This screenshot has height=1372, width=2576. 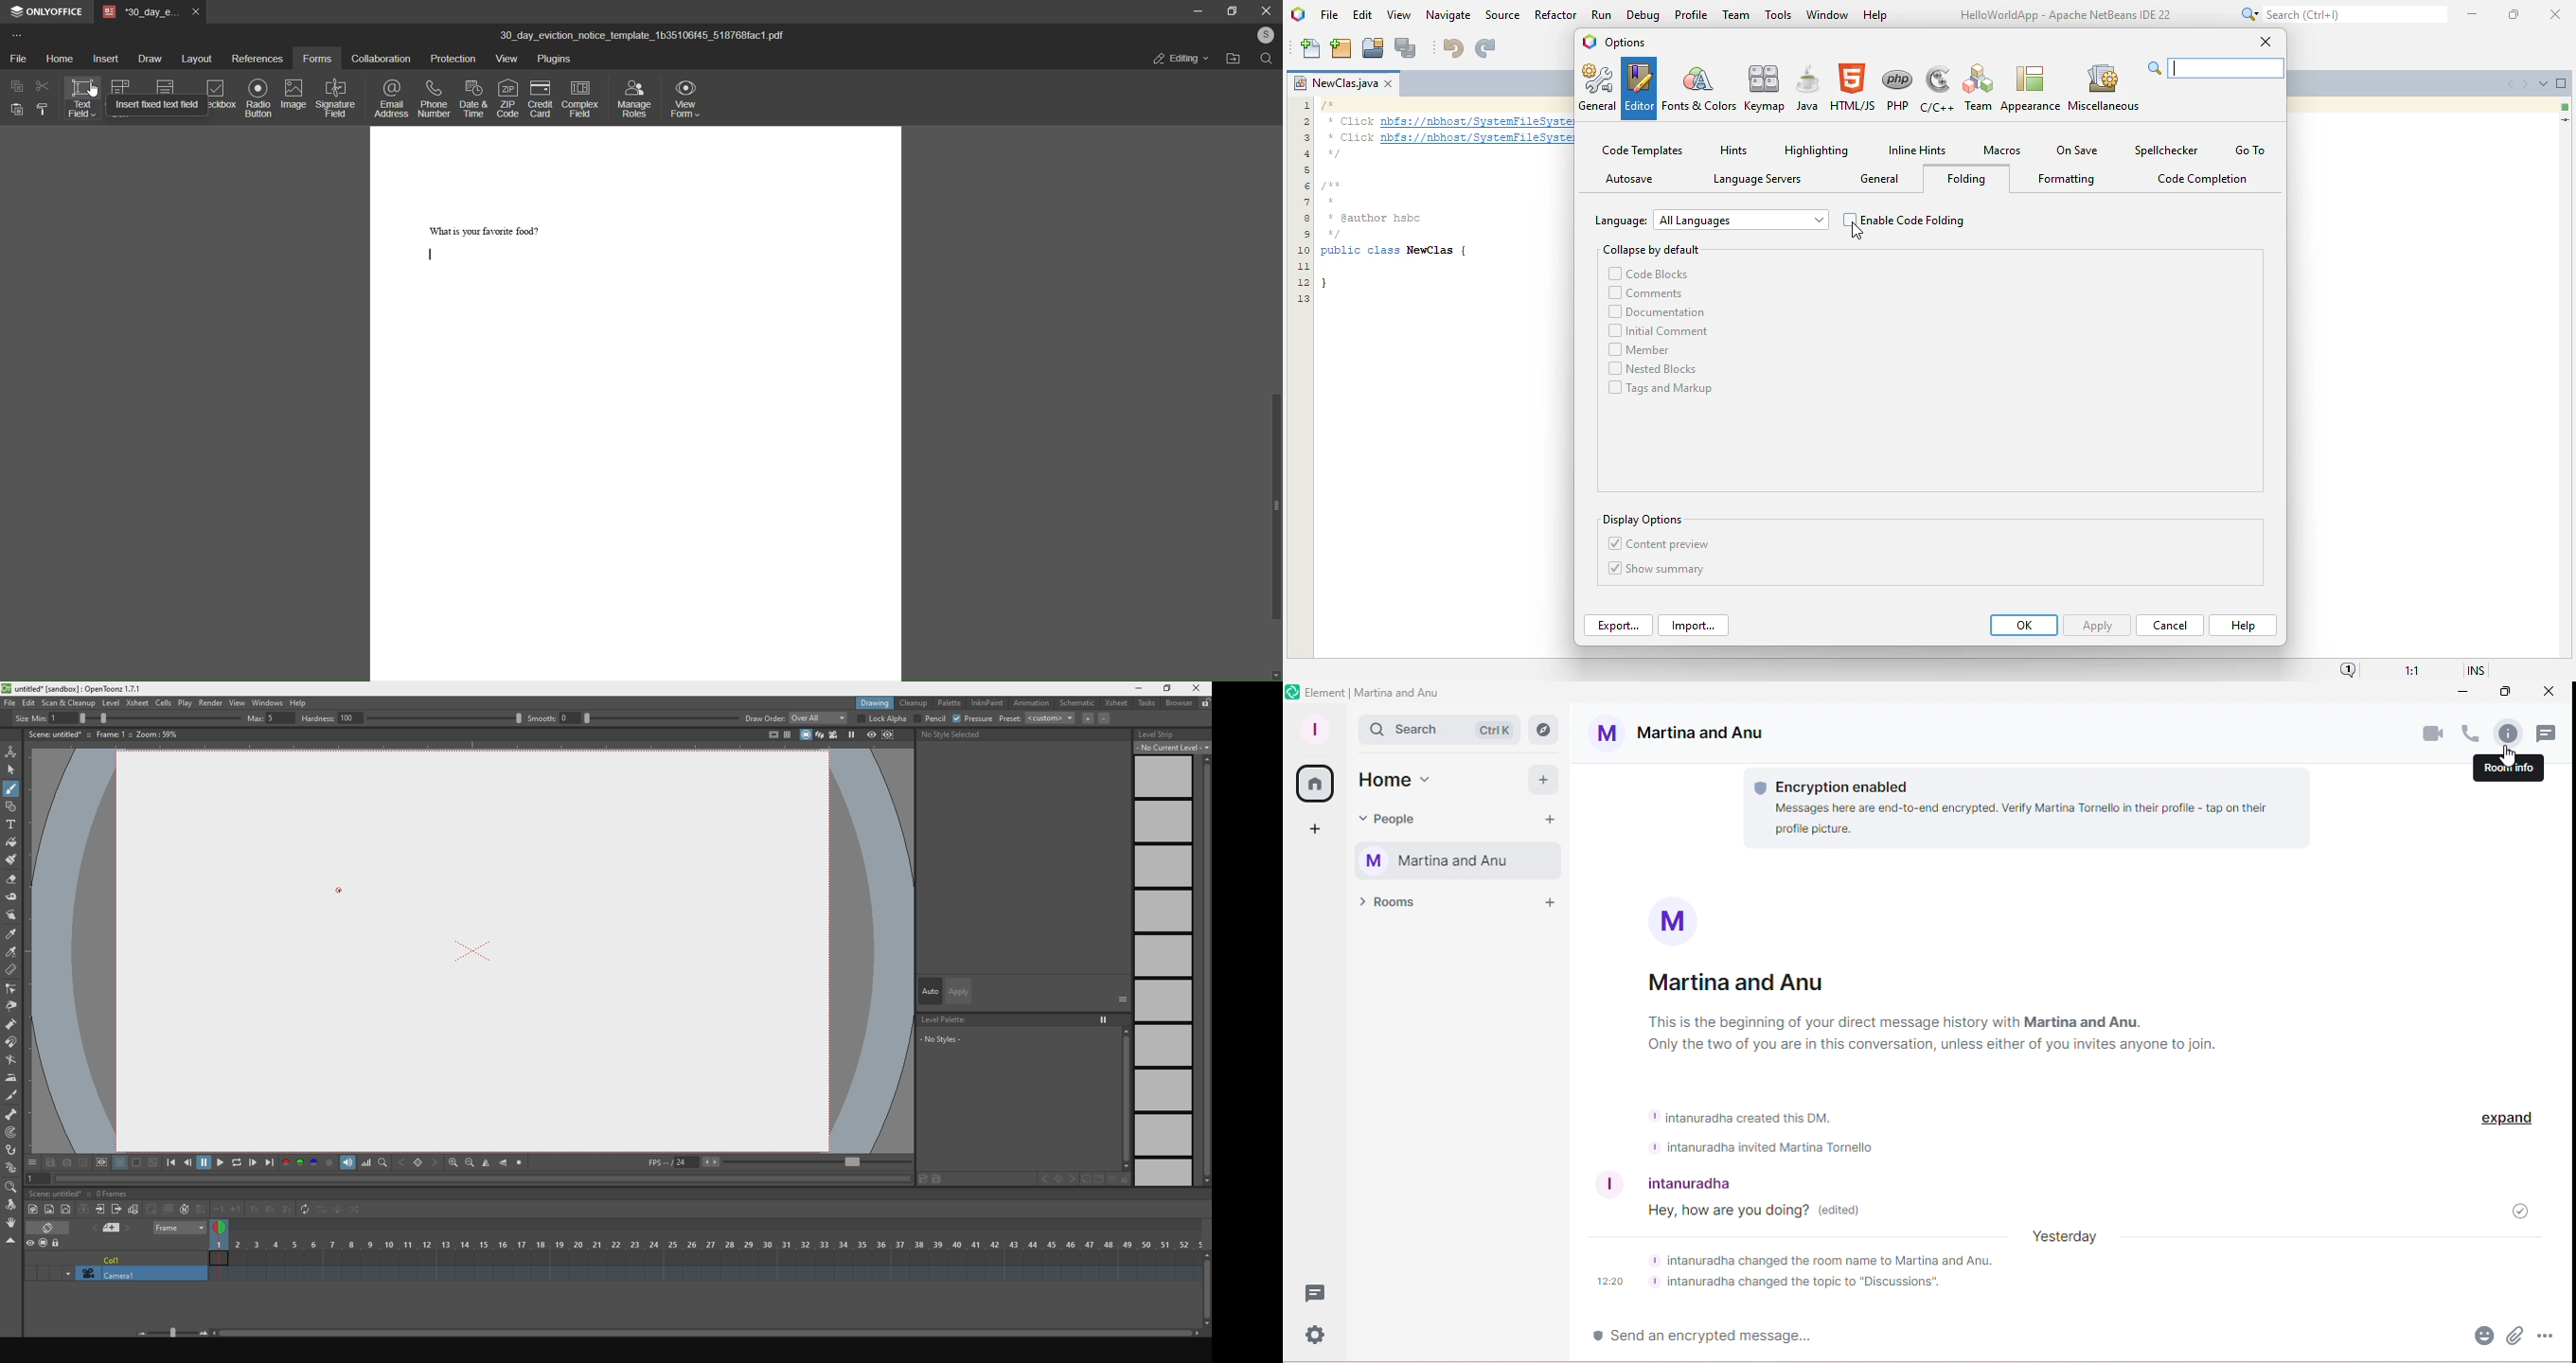 What do you see at coordinates (1981, 88) in the screenshot?
I see `team` at bounding box center [1981, 88].